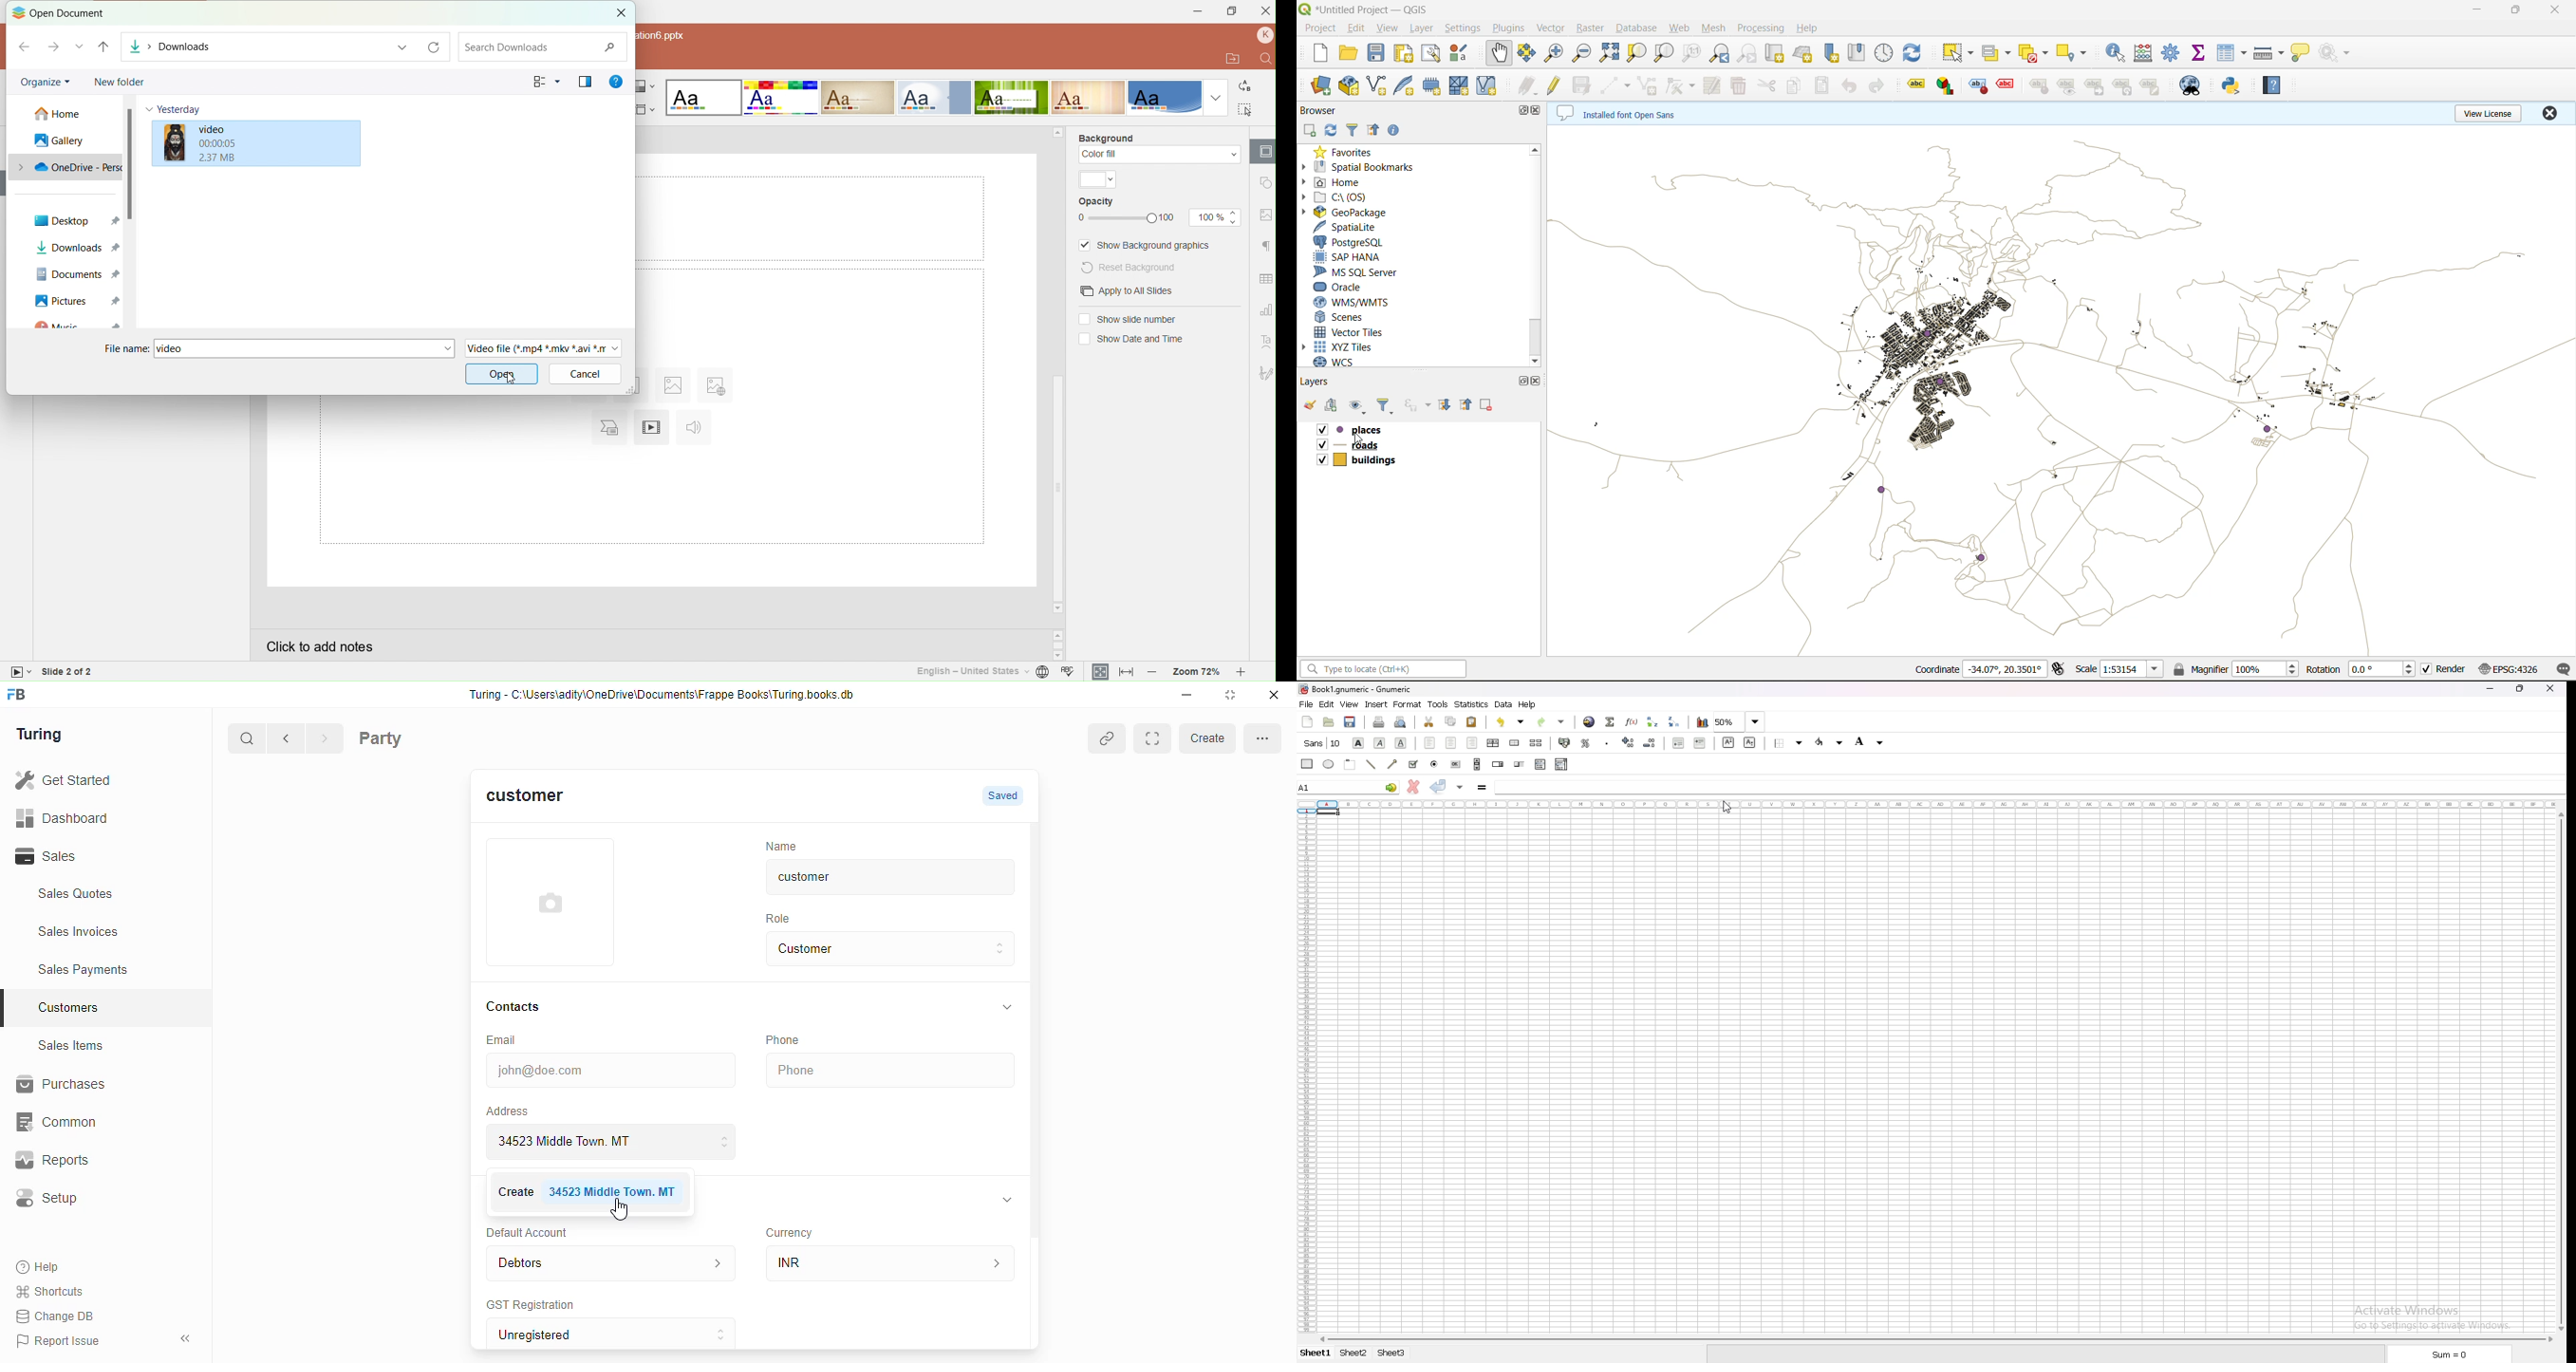 The image size is (2576, 1372). What do you see at coordinates (502, 374) in the screenshot?
I see `Open` at bounding box center [502, 374].